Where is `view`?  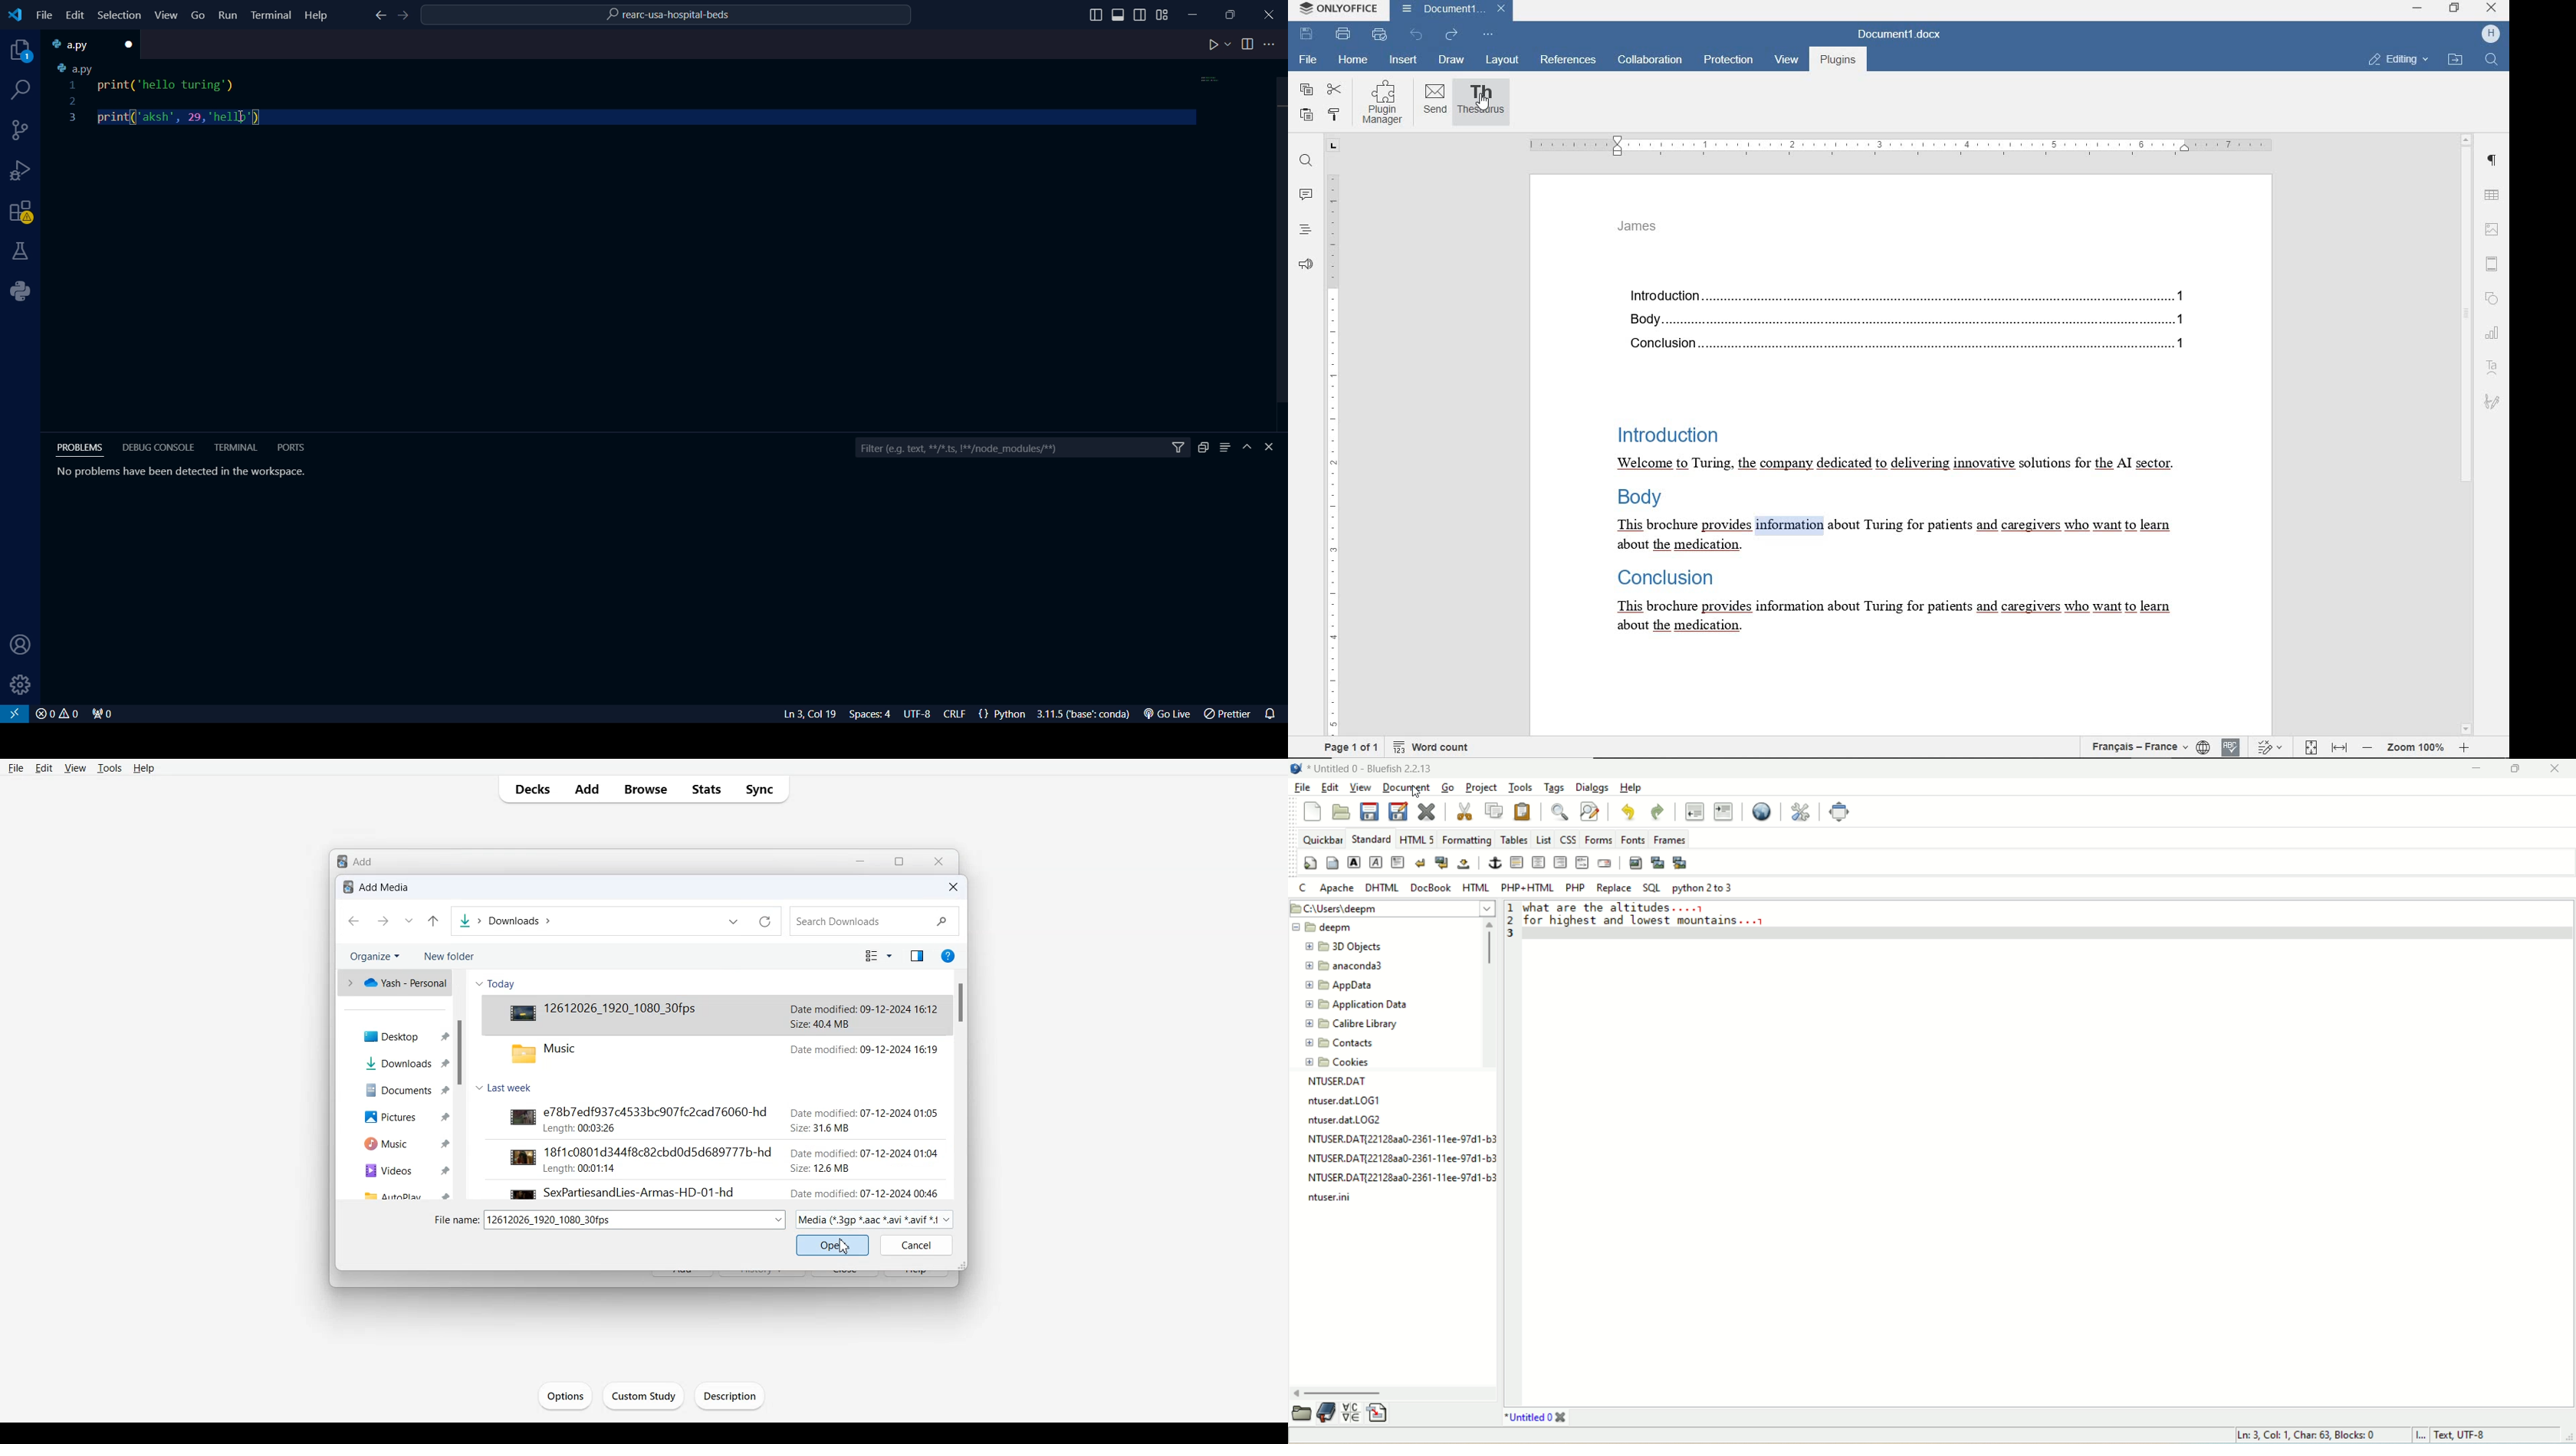 view is located at coordinates (1360, 787).